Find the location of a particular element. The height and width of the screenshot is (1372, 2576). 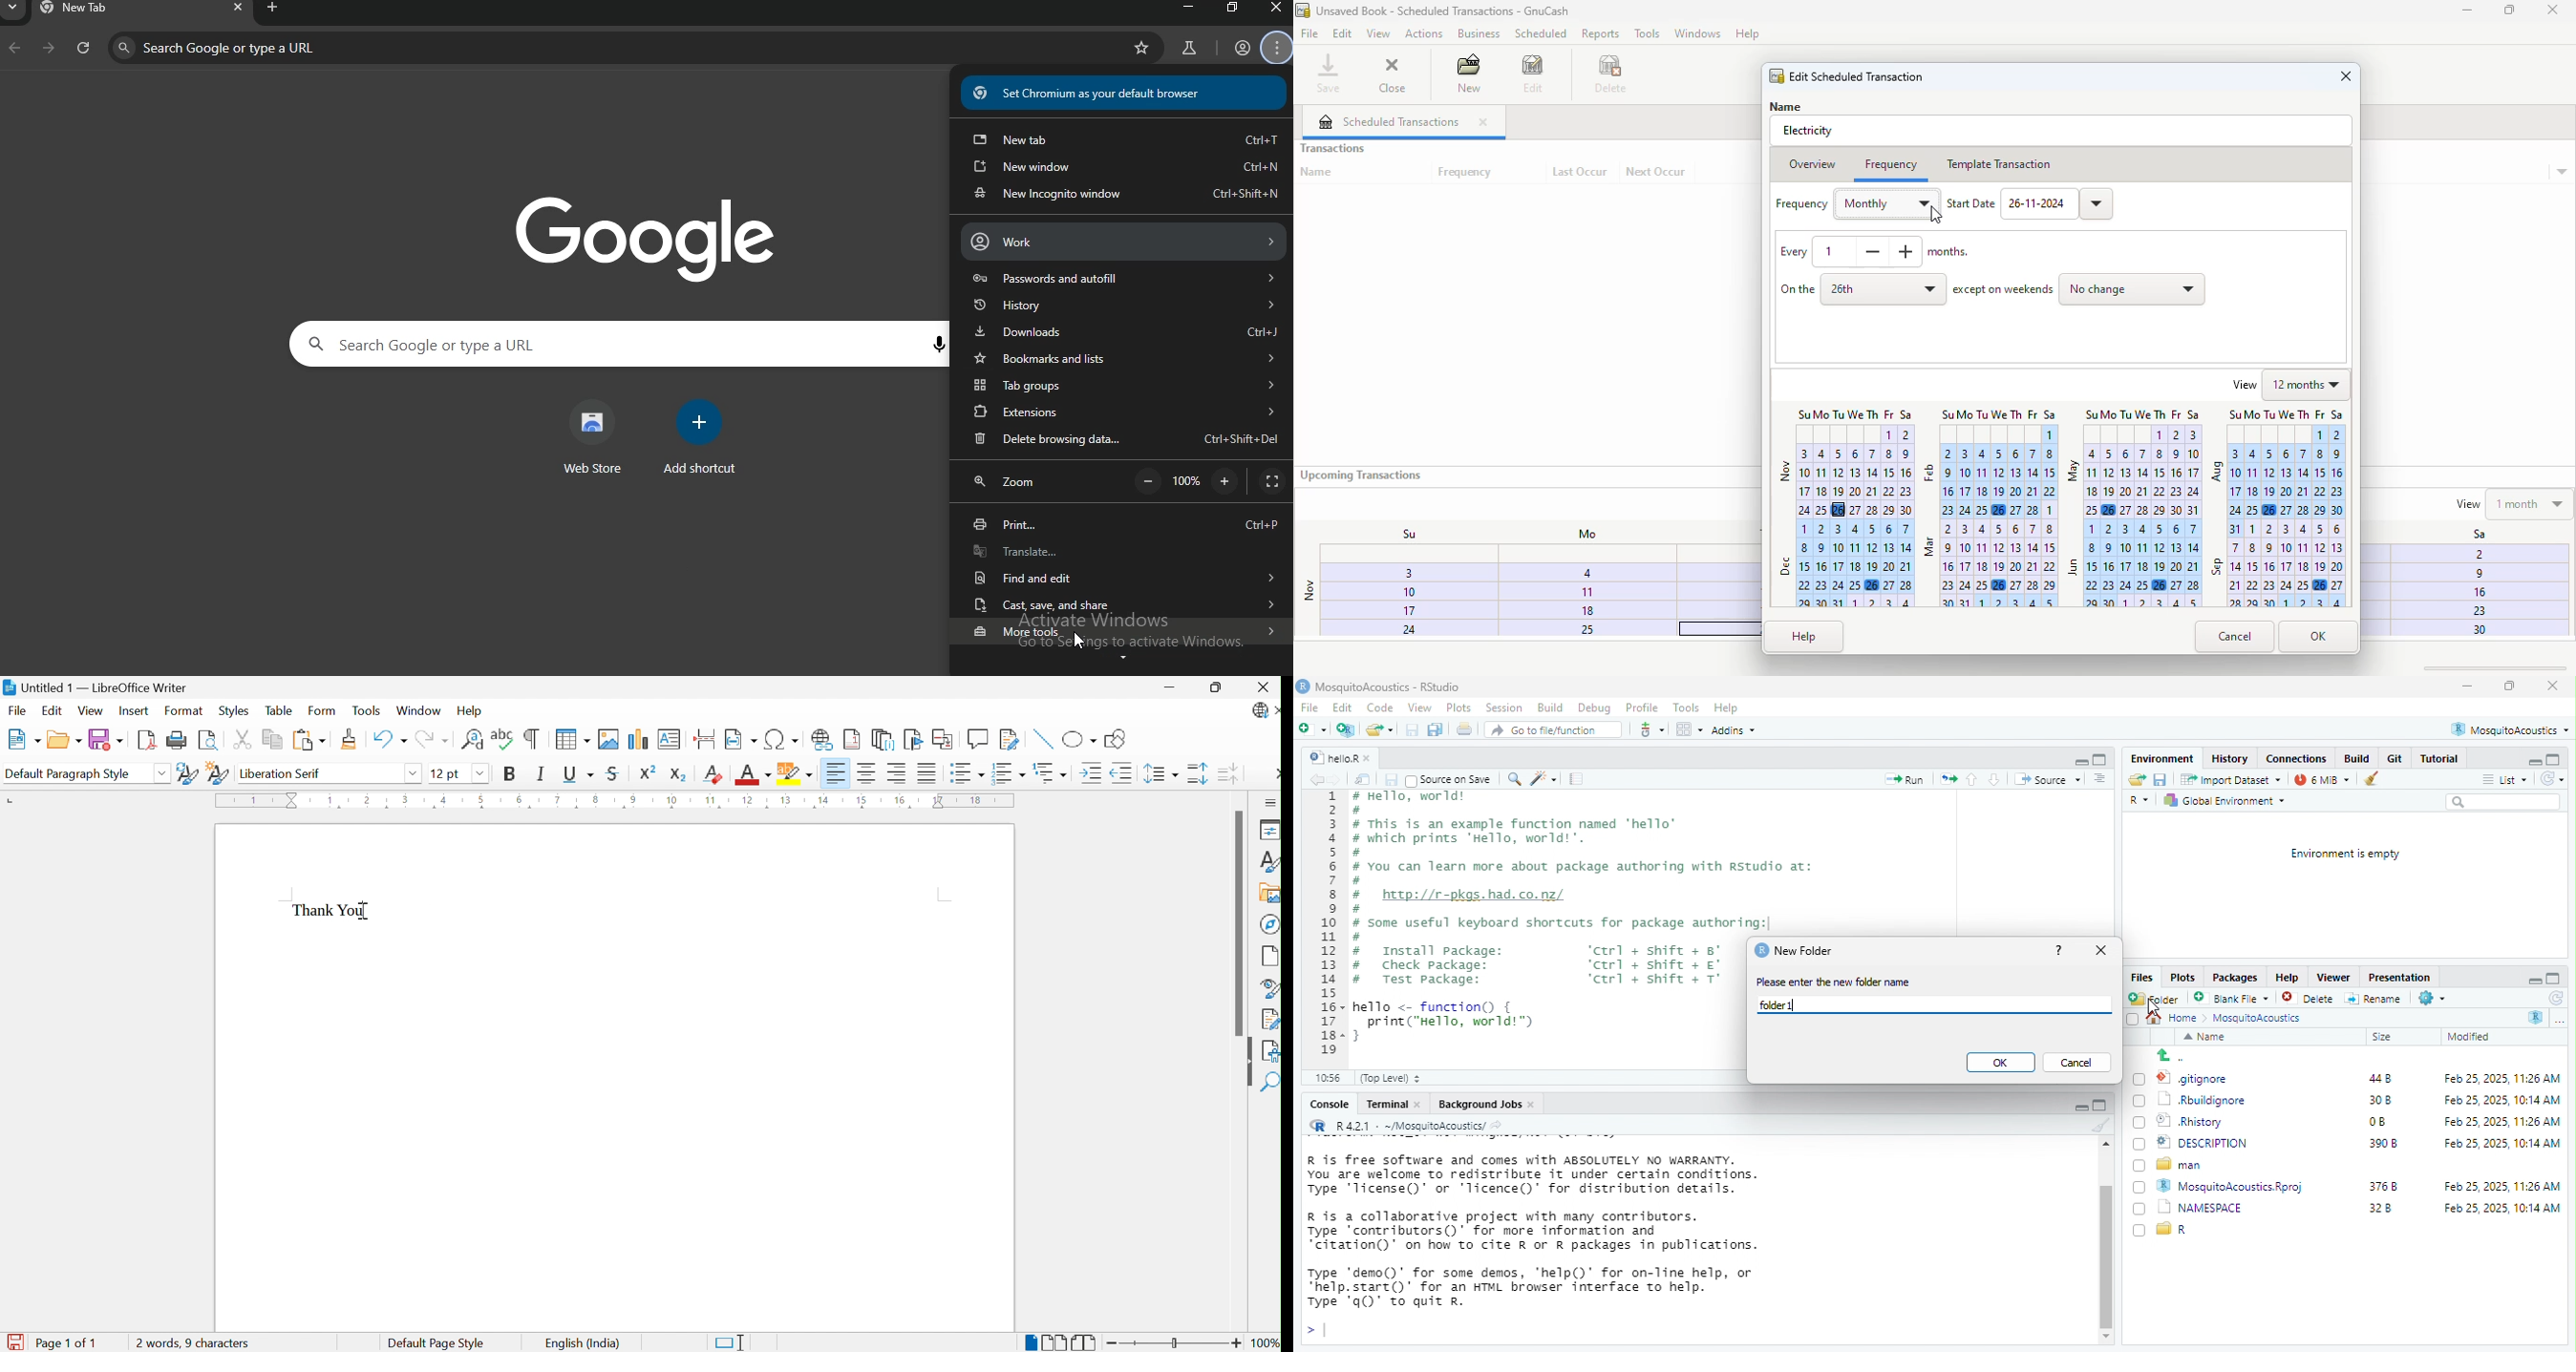

checkbox is located at coordinates (2139, 1101).